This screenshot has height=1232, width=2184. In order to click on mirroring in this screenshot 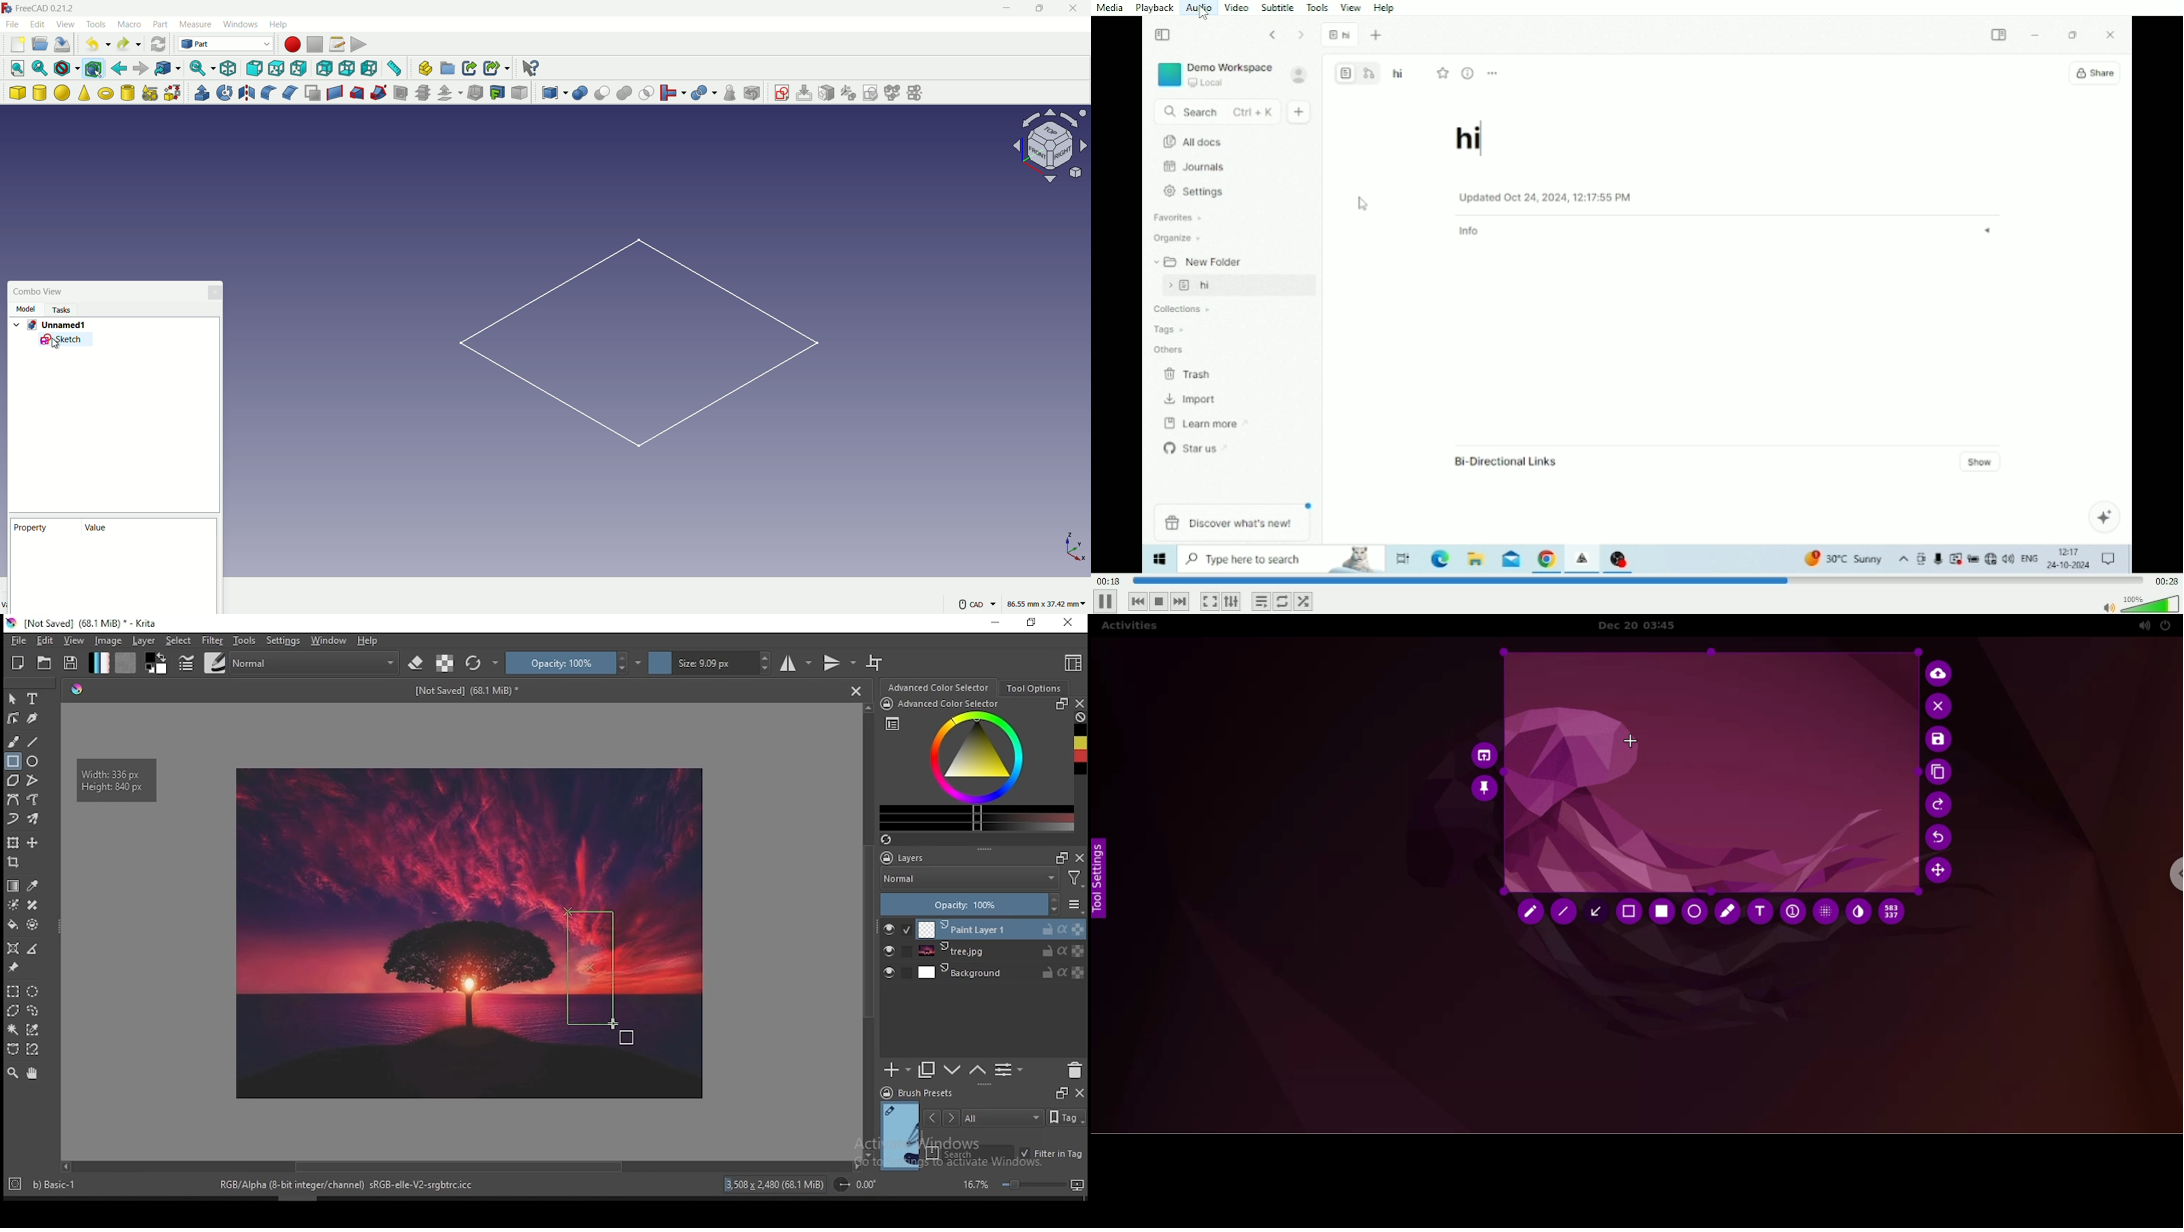, I will do `click(247, 93)`.